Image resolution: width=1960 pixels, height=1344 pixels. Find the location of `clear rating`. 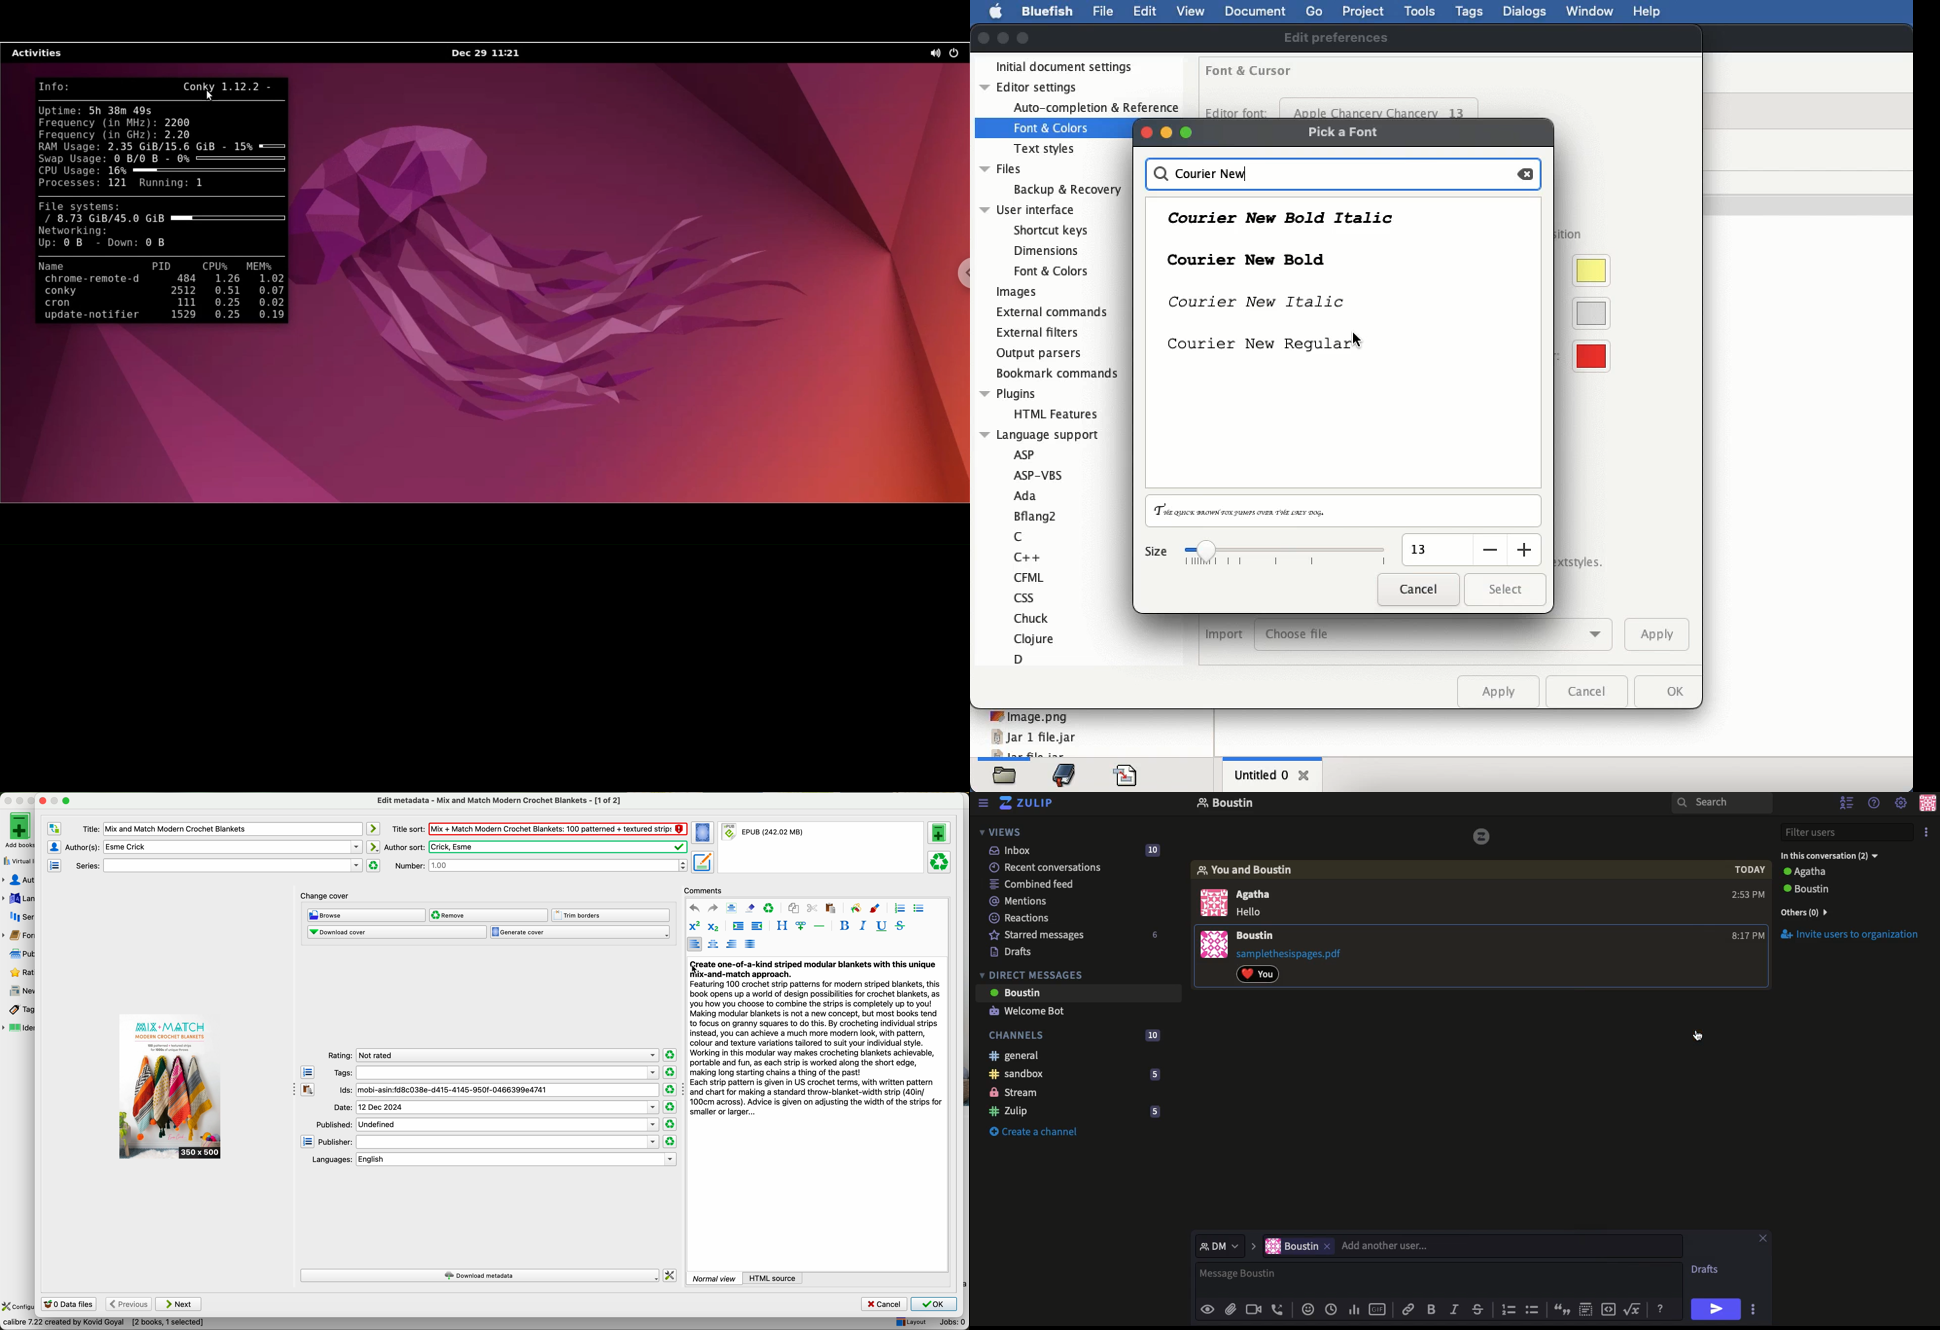

clear rating is located at coordinates (670, 1107).